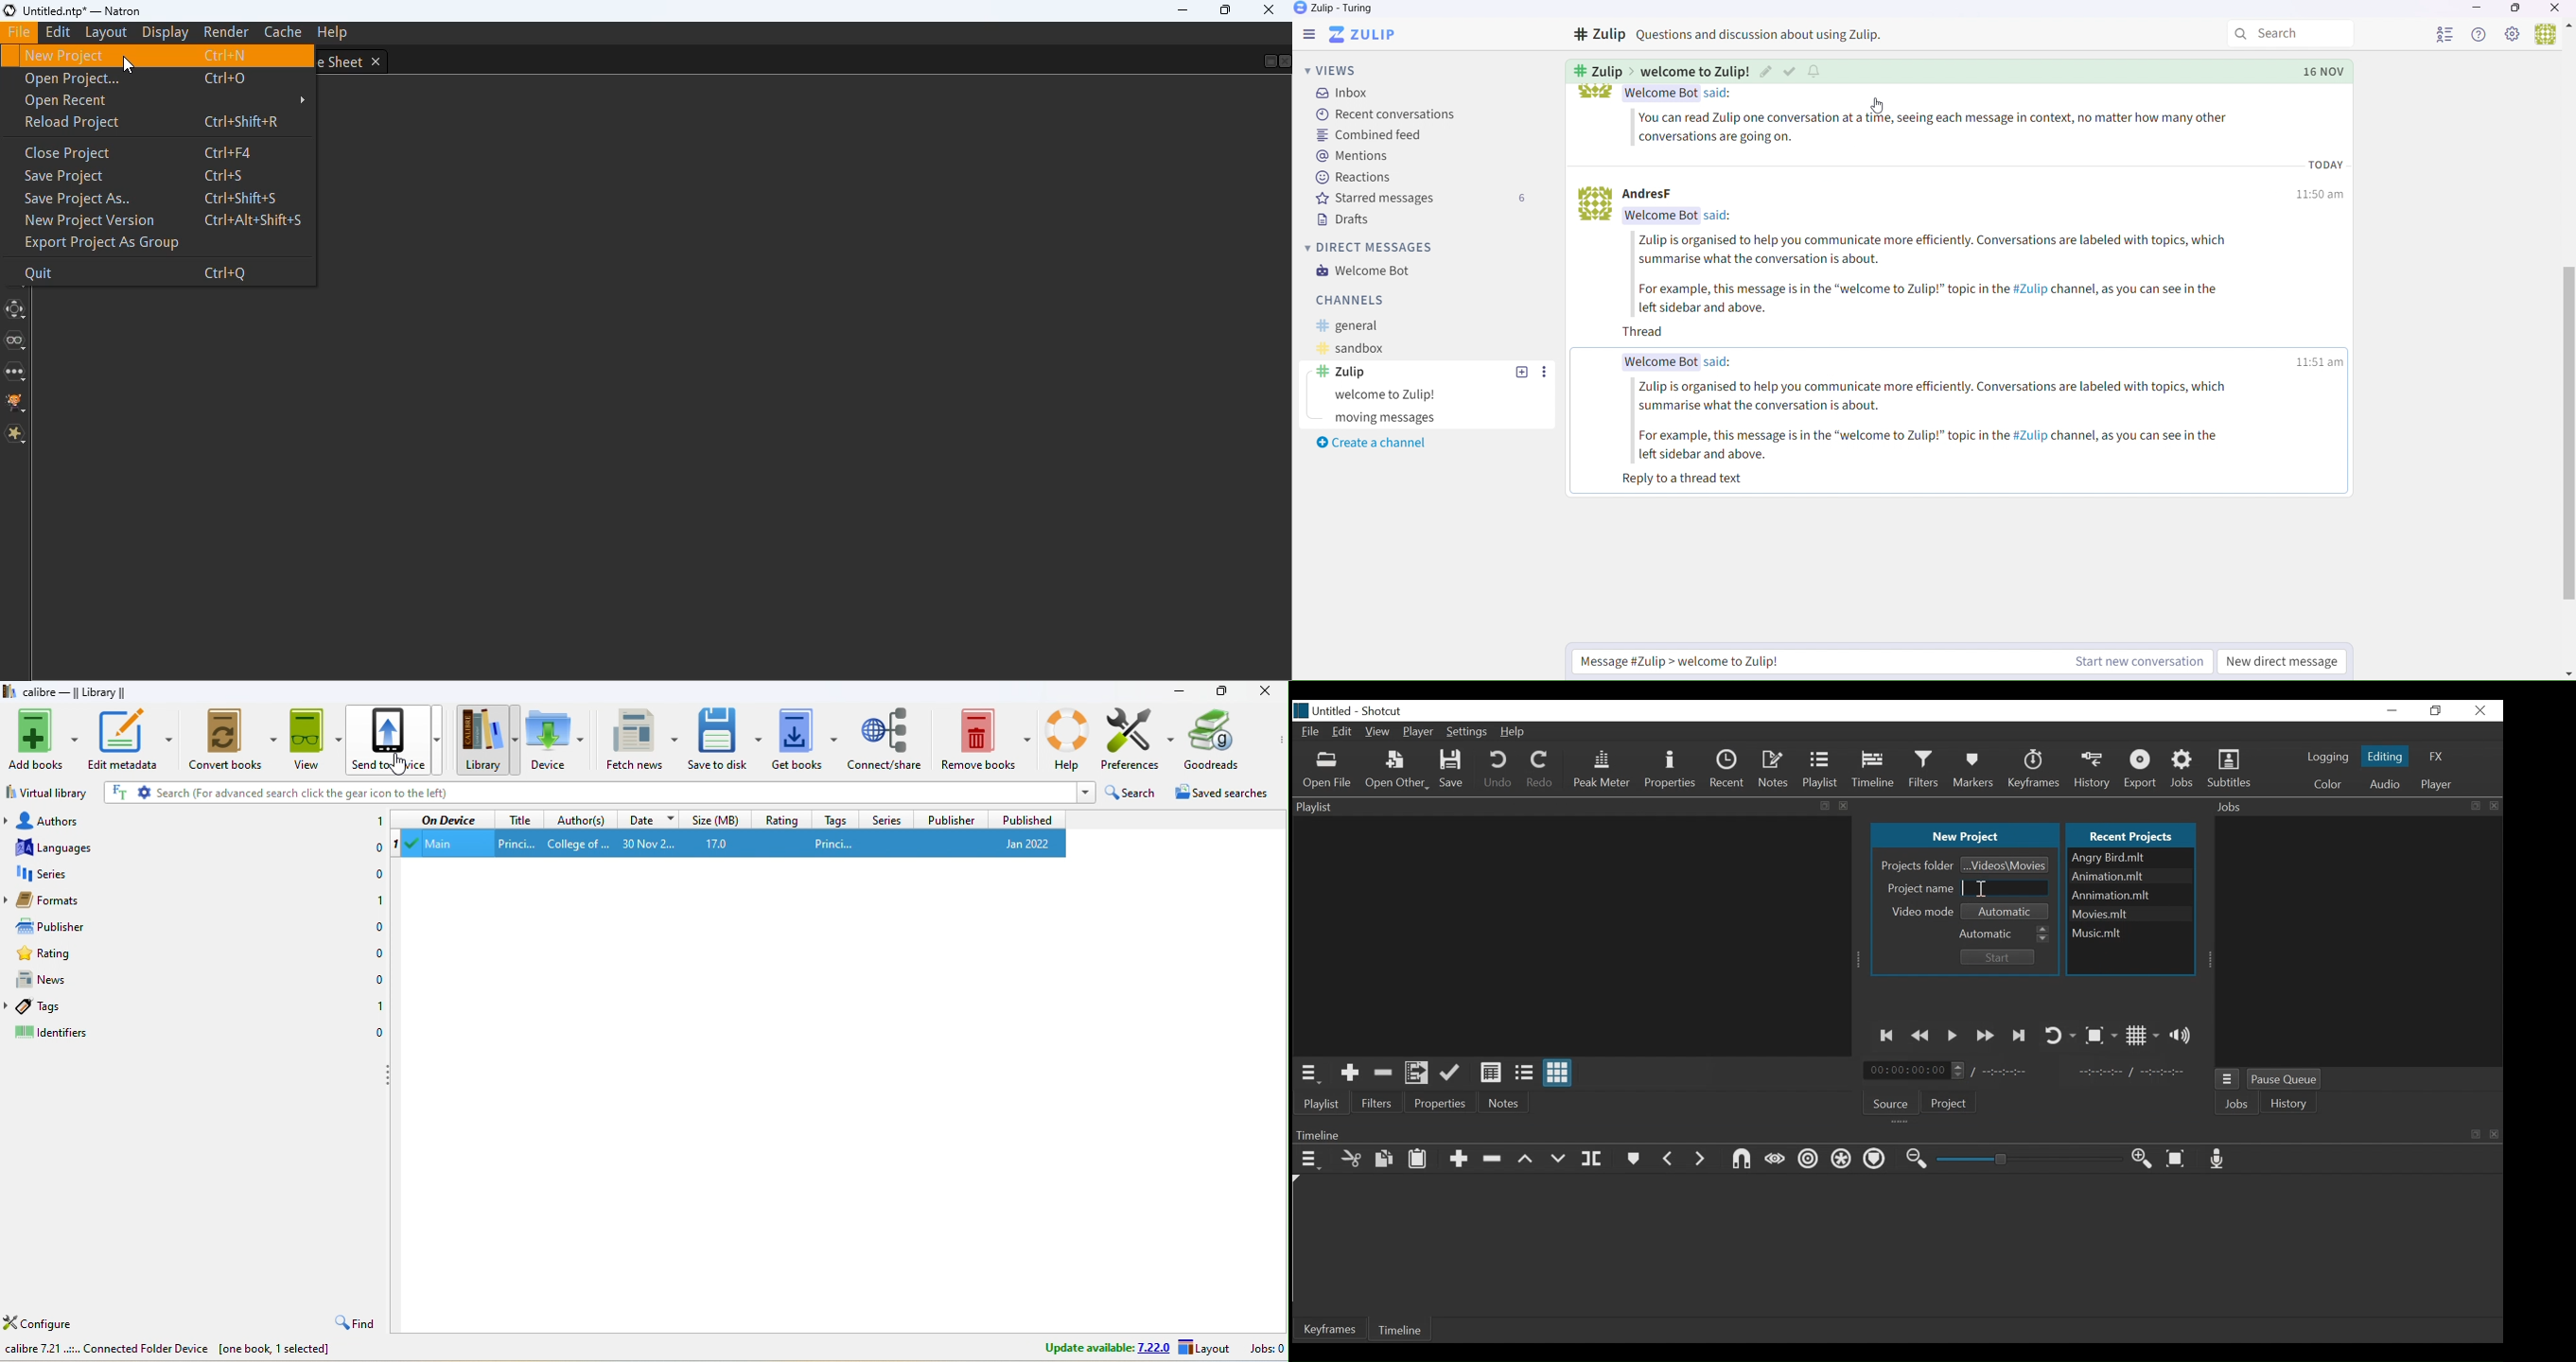  Describe the element at coordinates (1634, 1158) in the screenshot. I see `Markers` at that location.